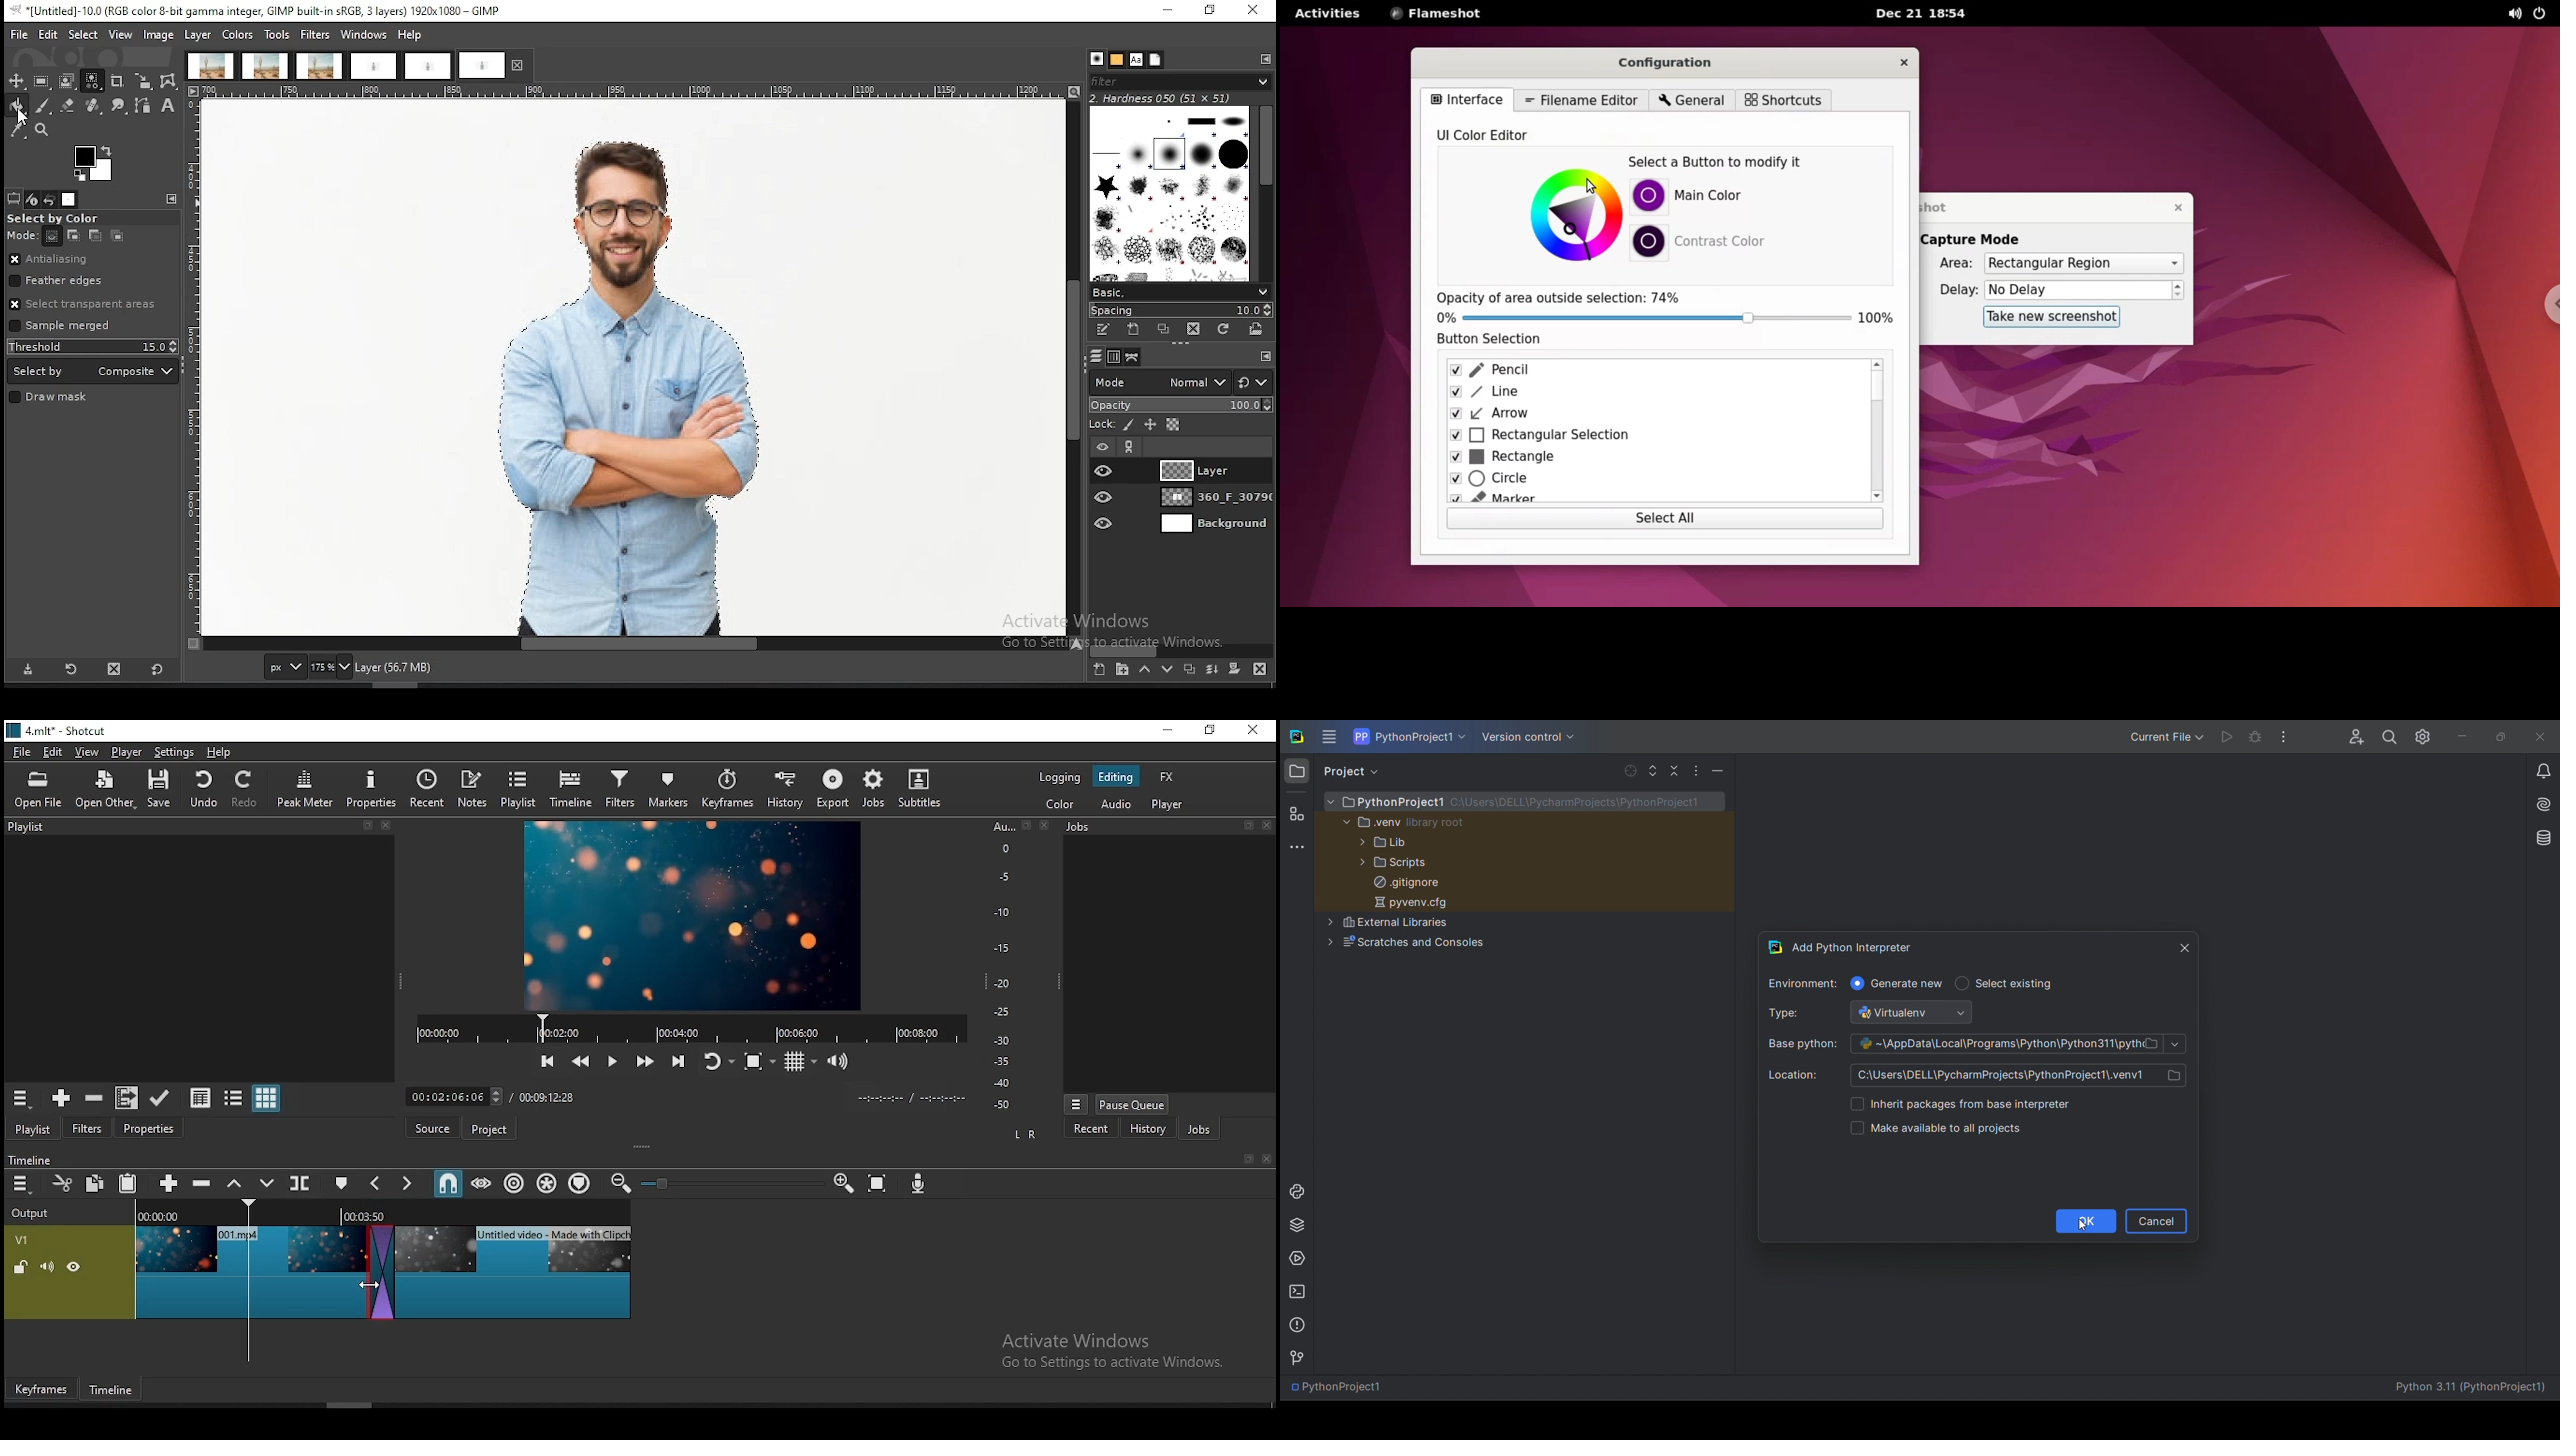  Describe the element at coordinates (1255, 730) in the screenshot. I see `close window` at that location.